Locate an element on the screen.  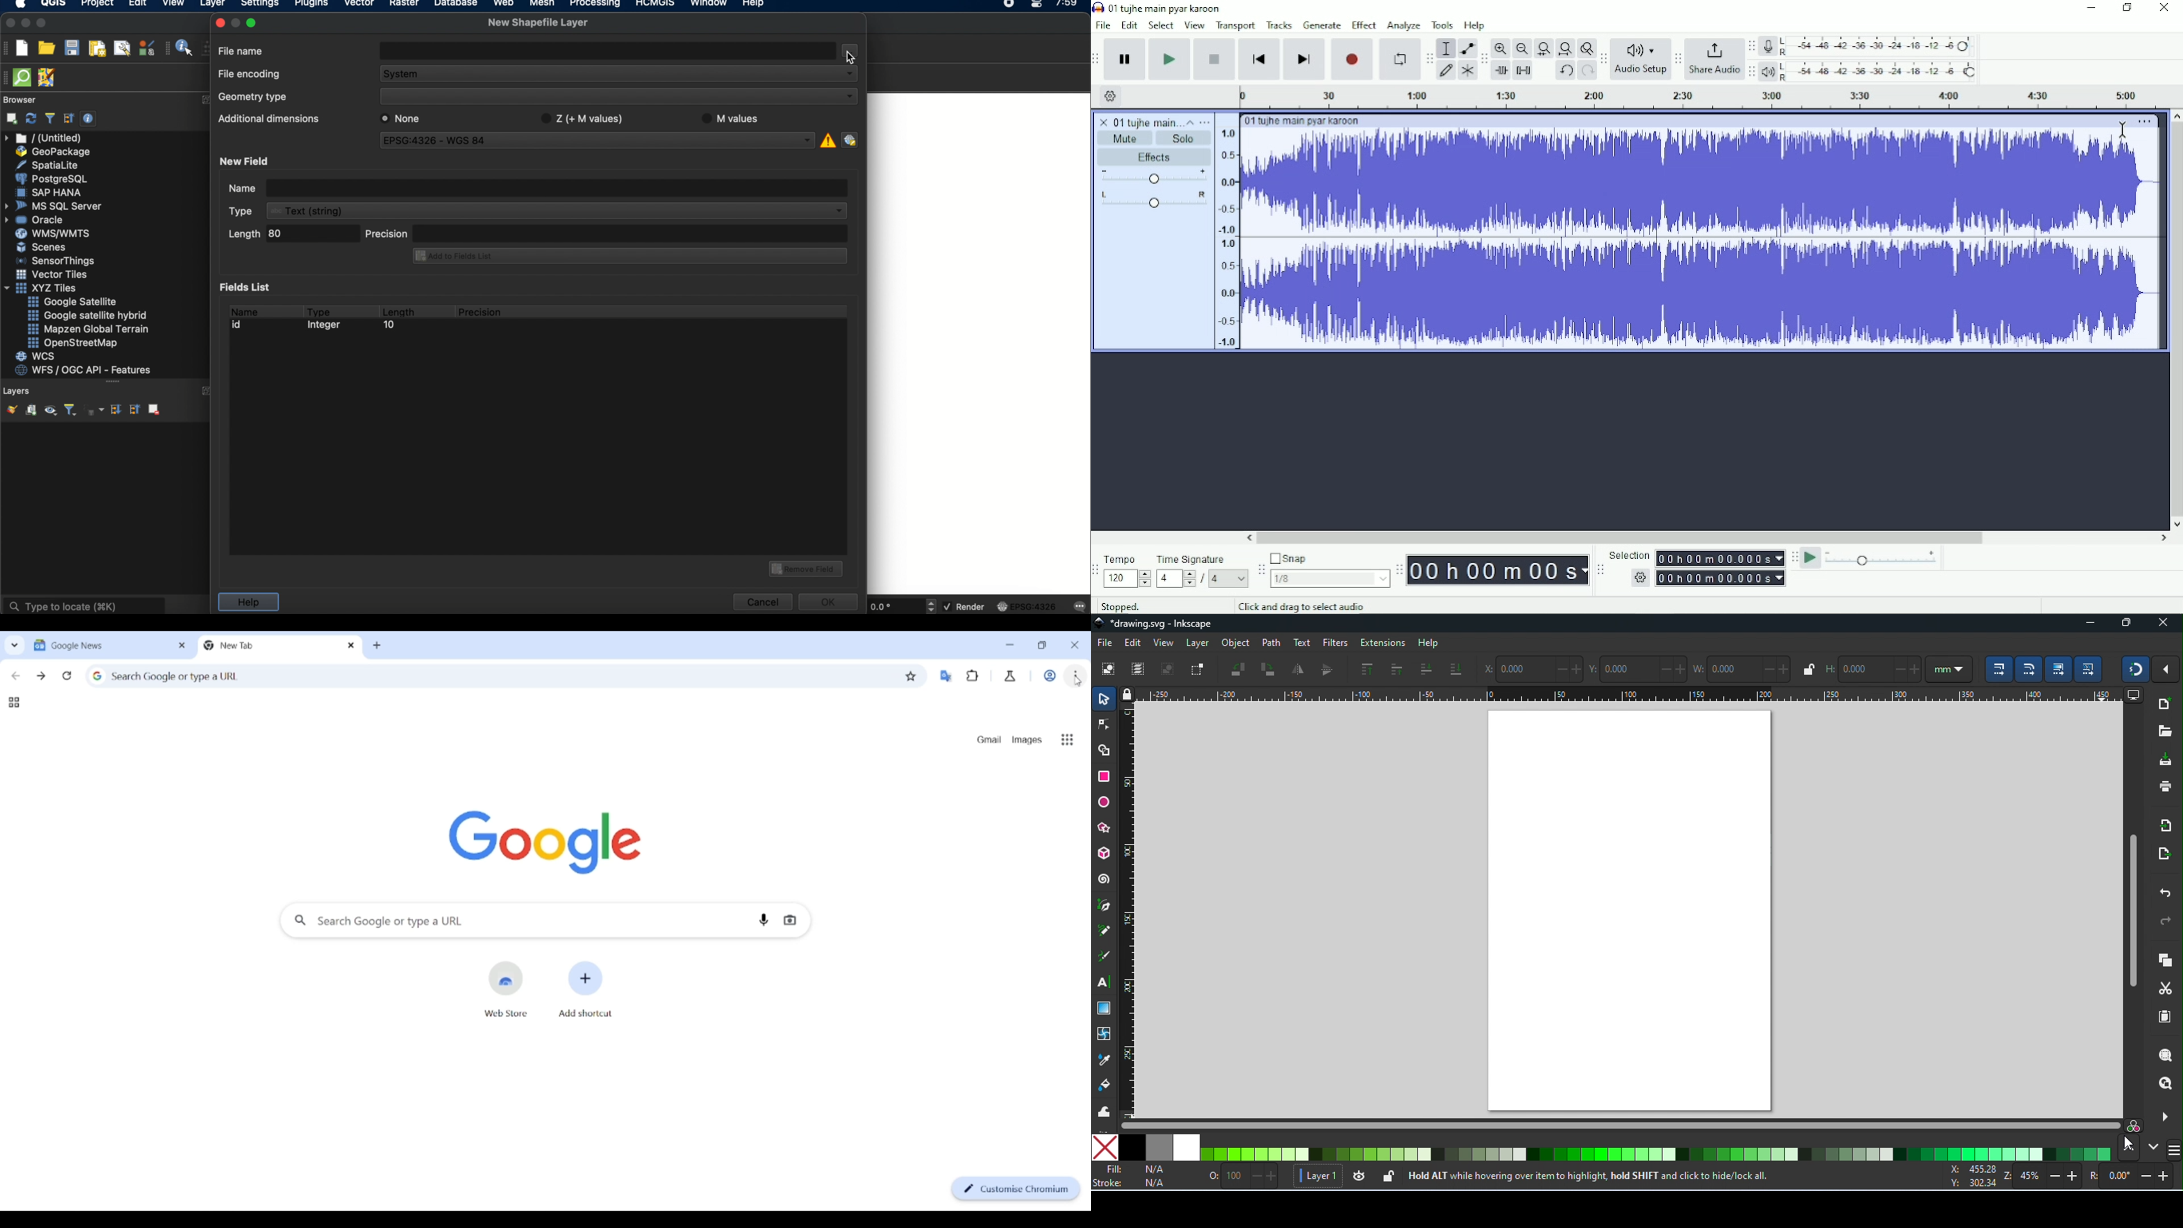
geo package is located at coordinates (52, 152).